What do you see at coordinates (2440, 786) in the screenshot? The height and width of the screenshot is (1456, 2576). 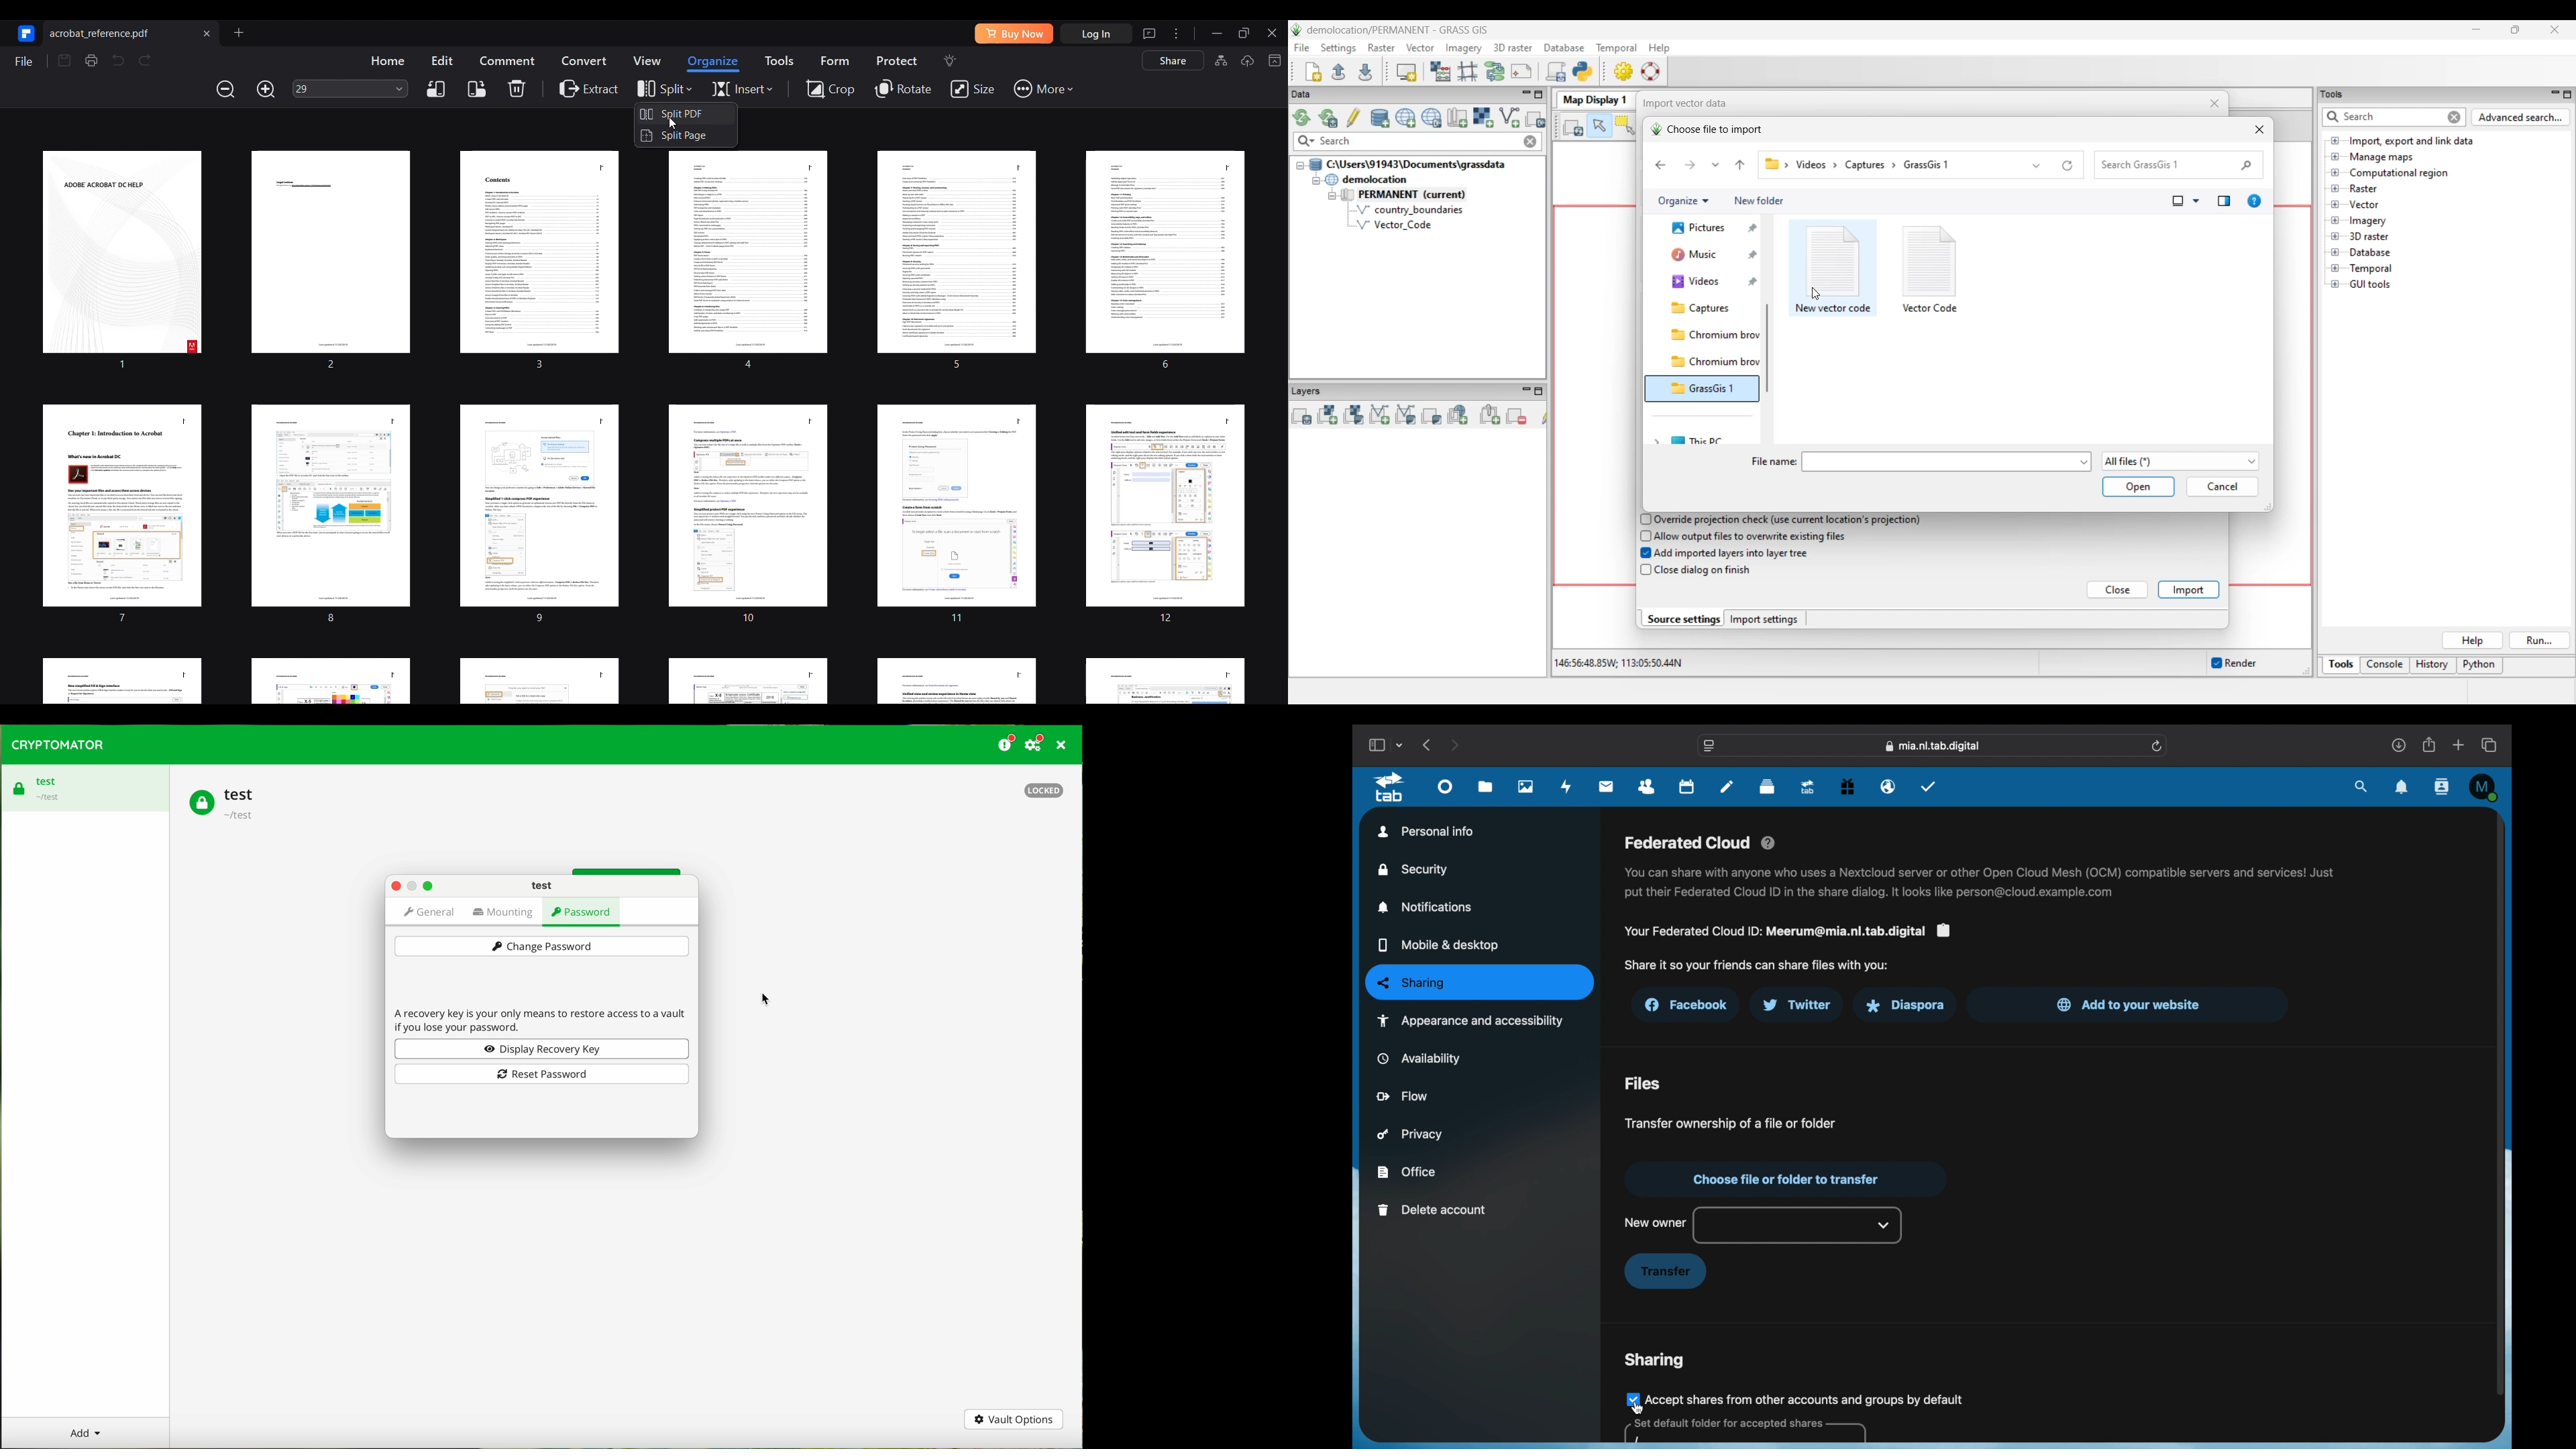 I see `contacts` at bounding box center [2440, 786].